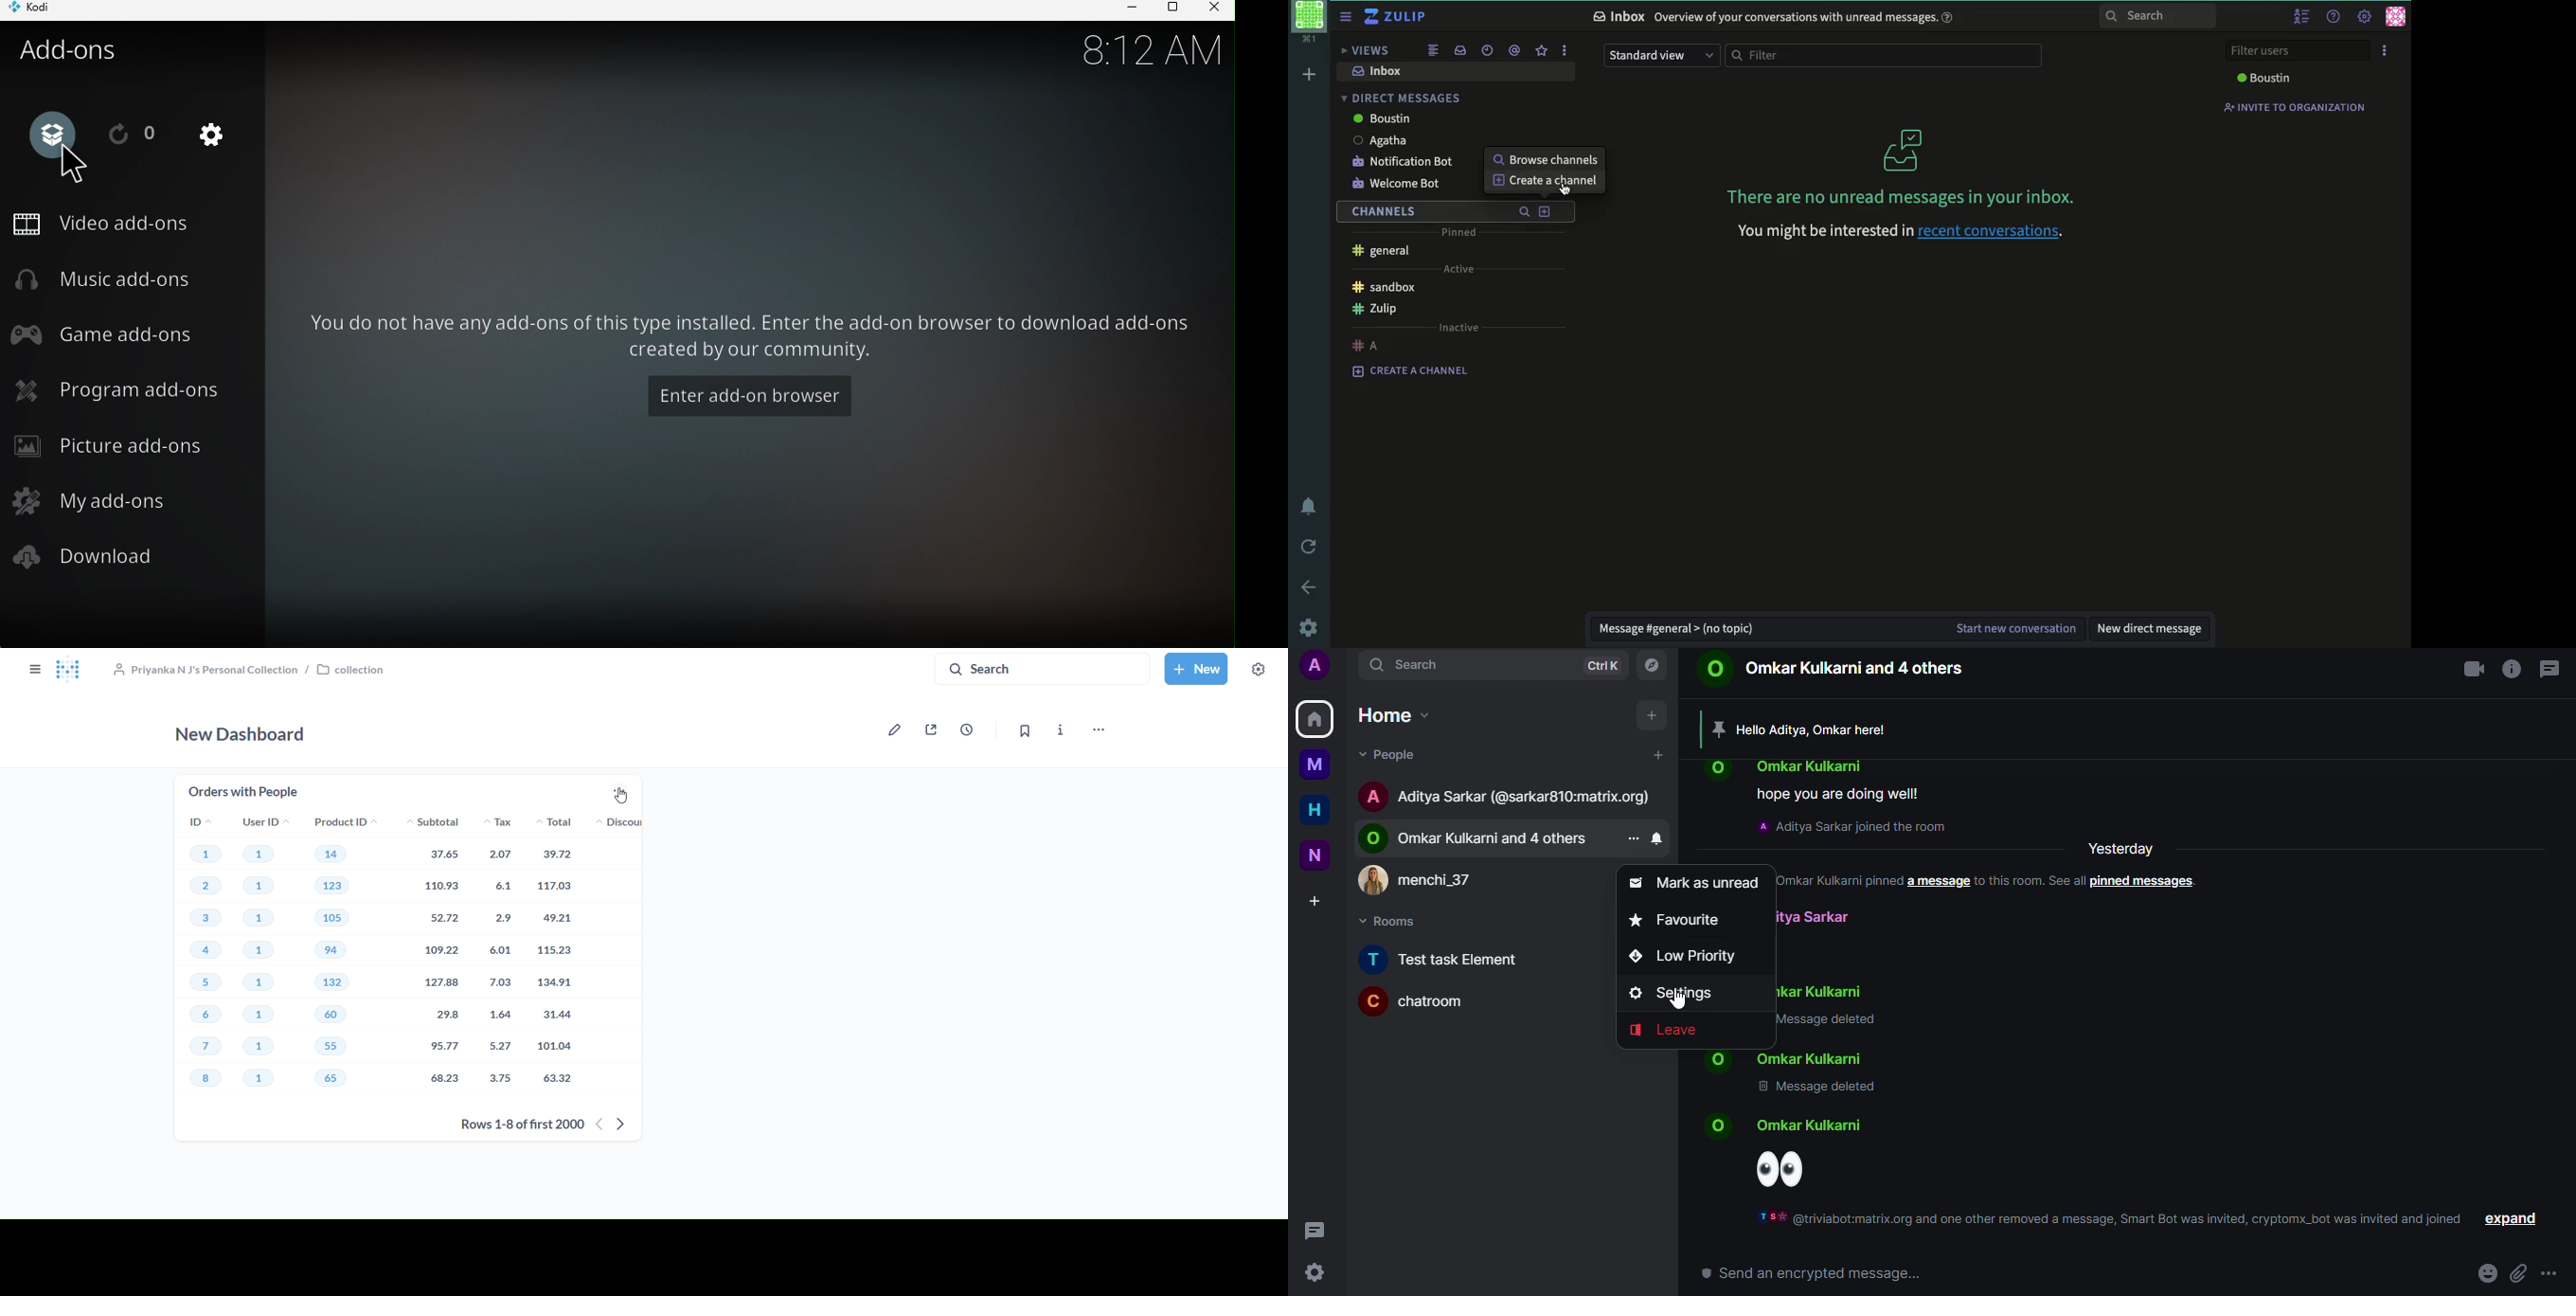 The image size is (2576, 1316). I want to click on refresh, so click(1311, 544).